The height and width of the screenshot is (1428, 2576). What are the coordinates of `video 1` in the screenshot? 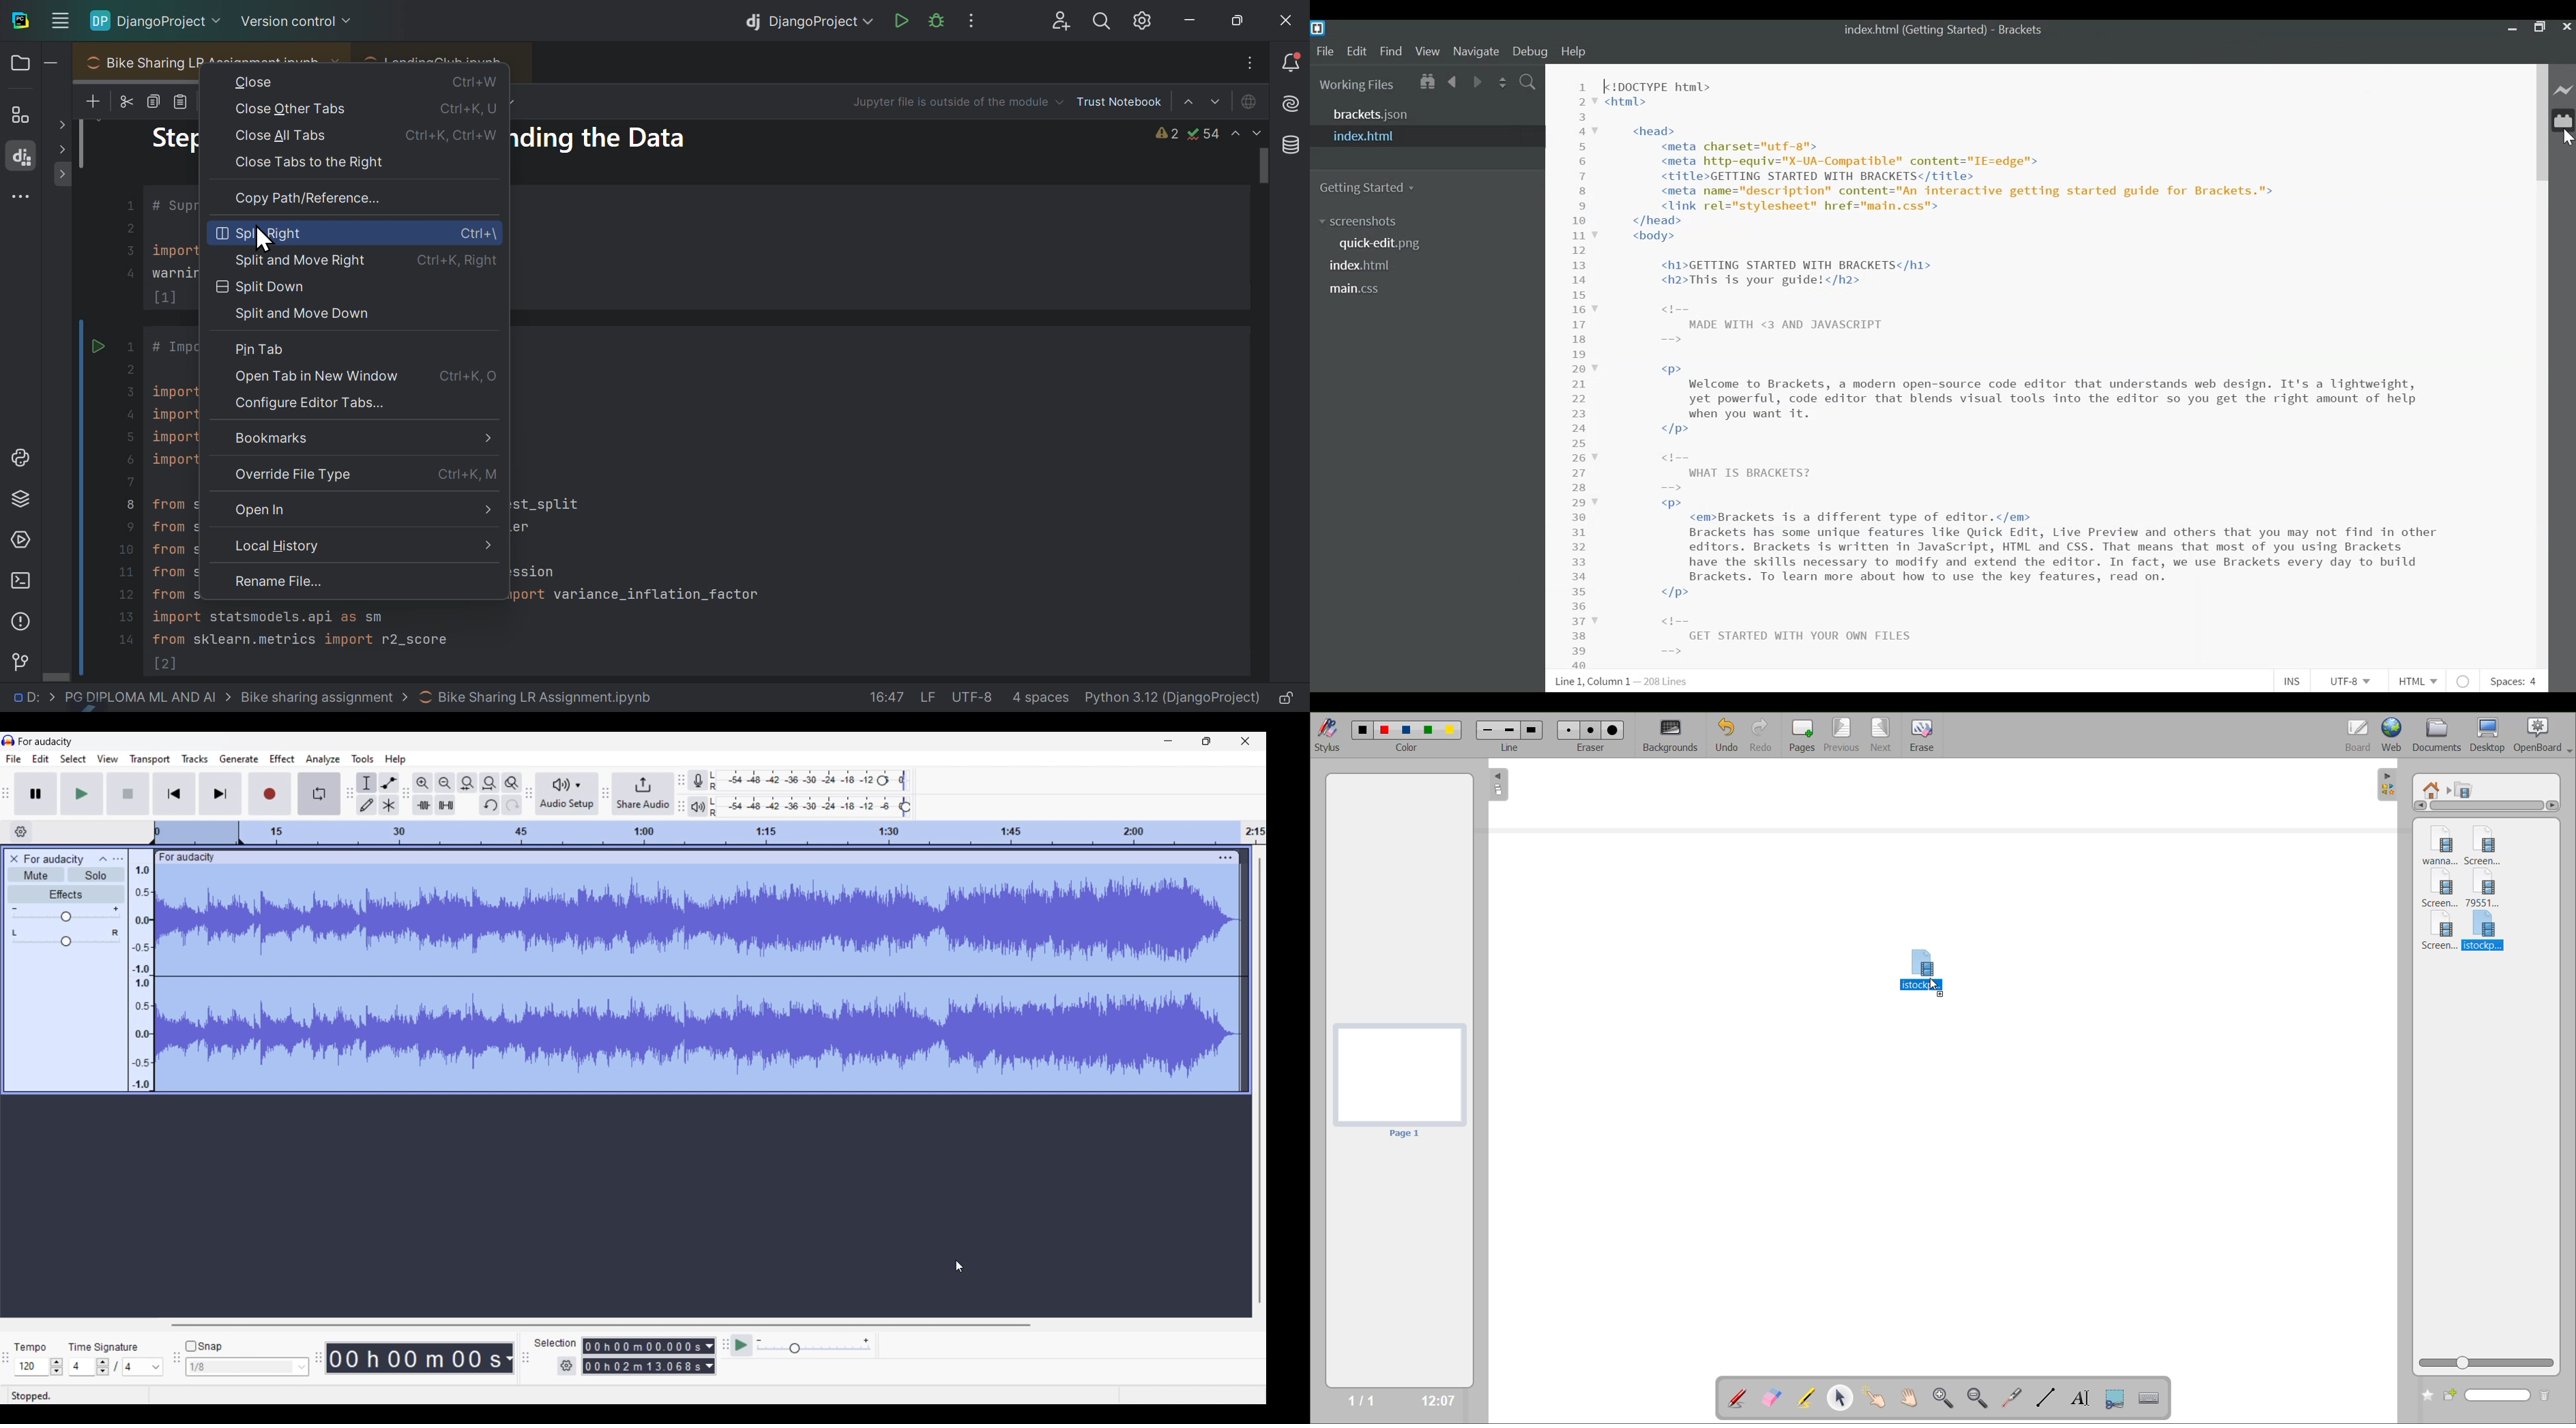 It's located at (2438, 843).